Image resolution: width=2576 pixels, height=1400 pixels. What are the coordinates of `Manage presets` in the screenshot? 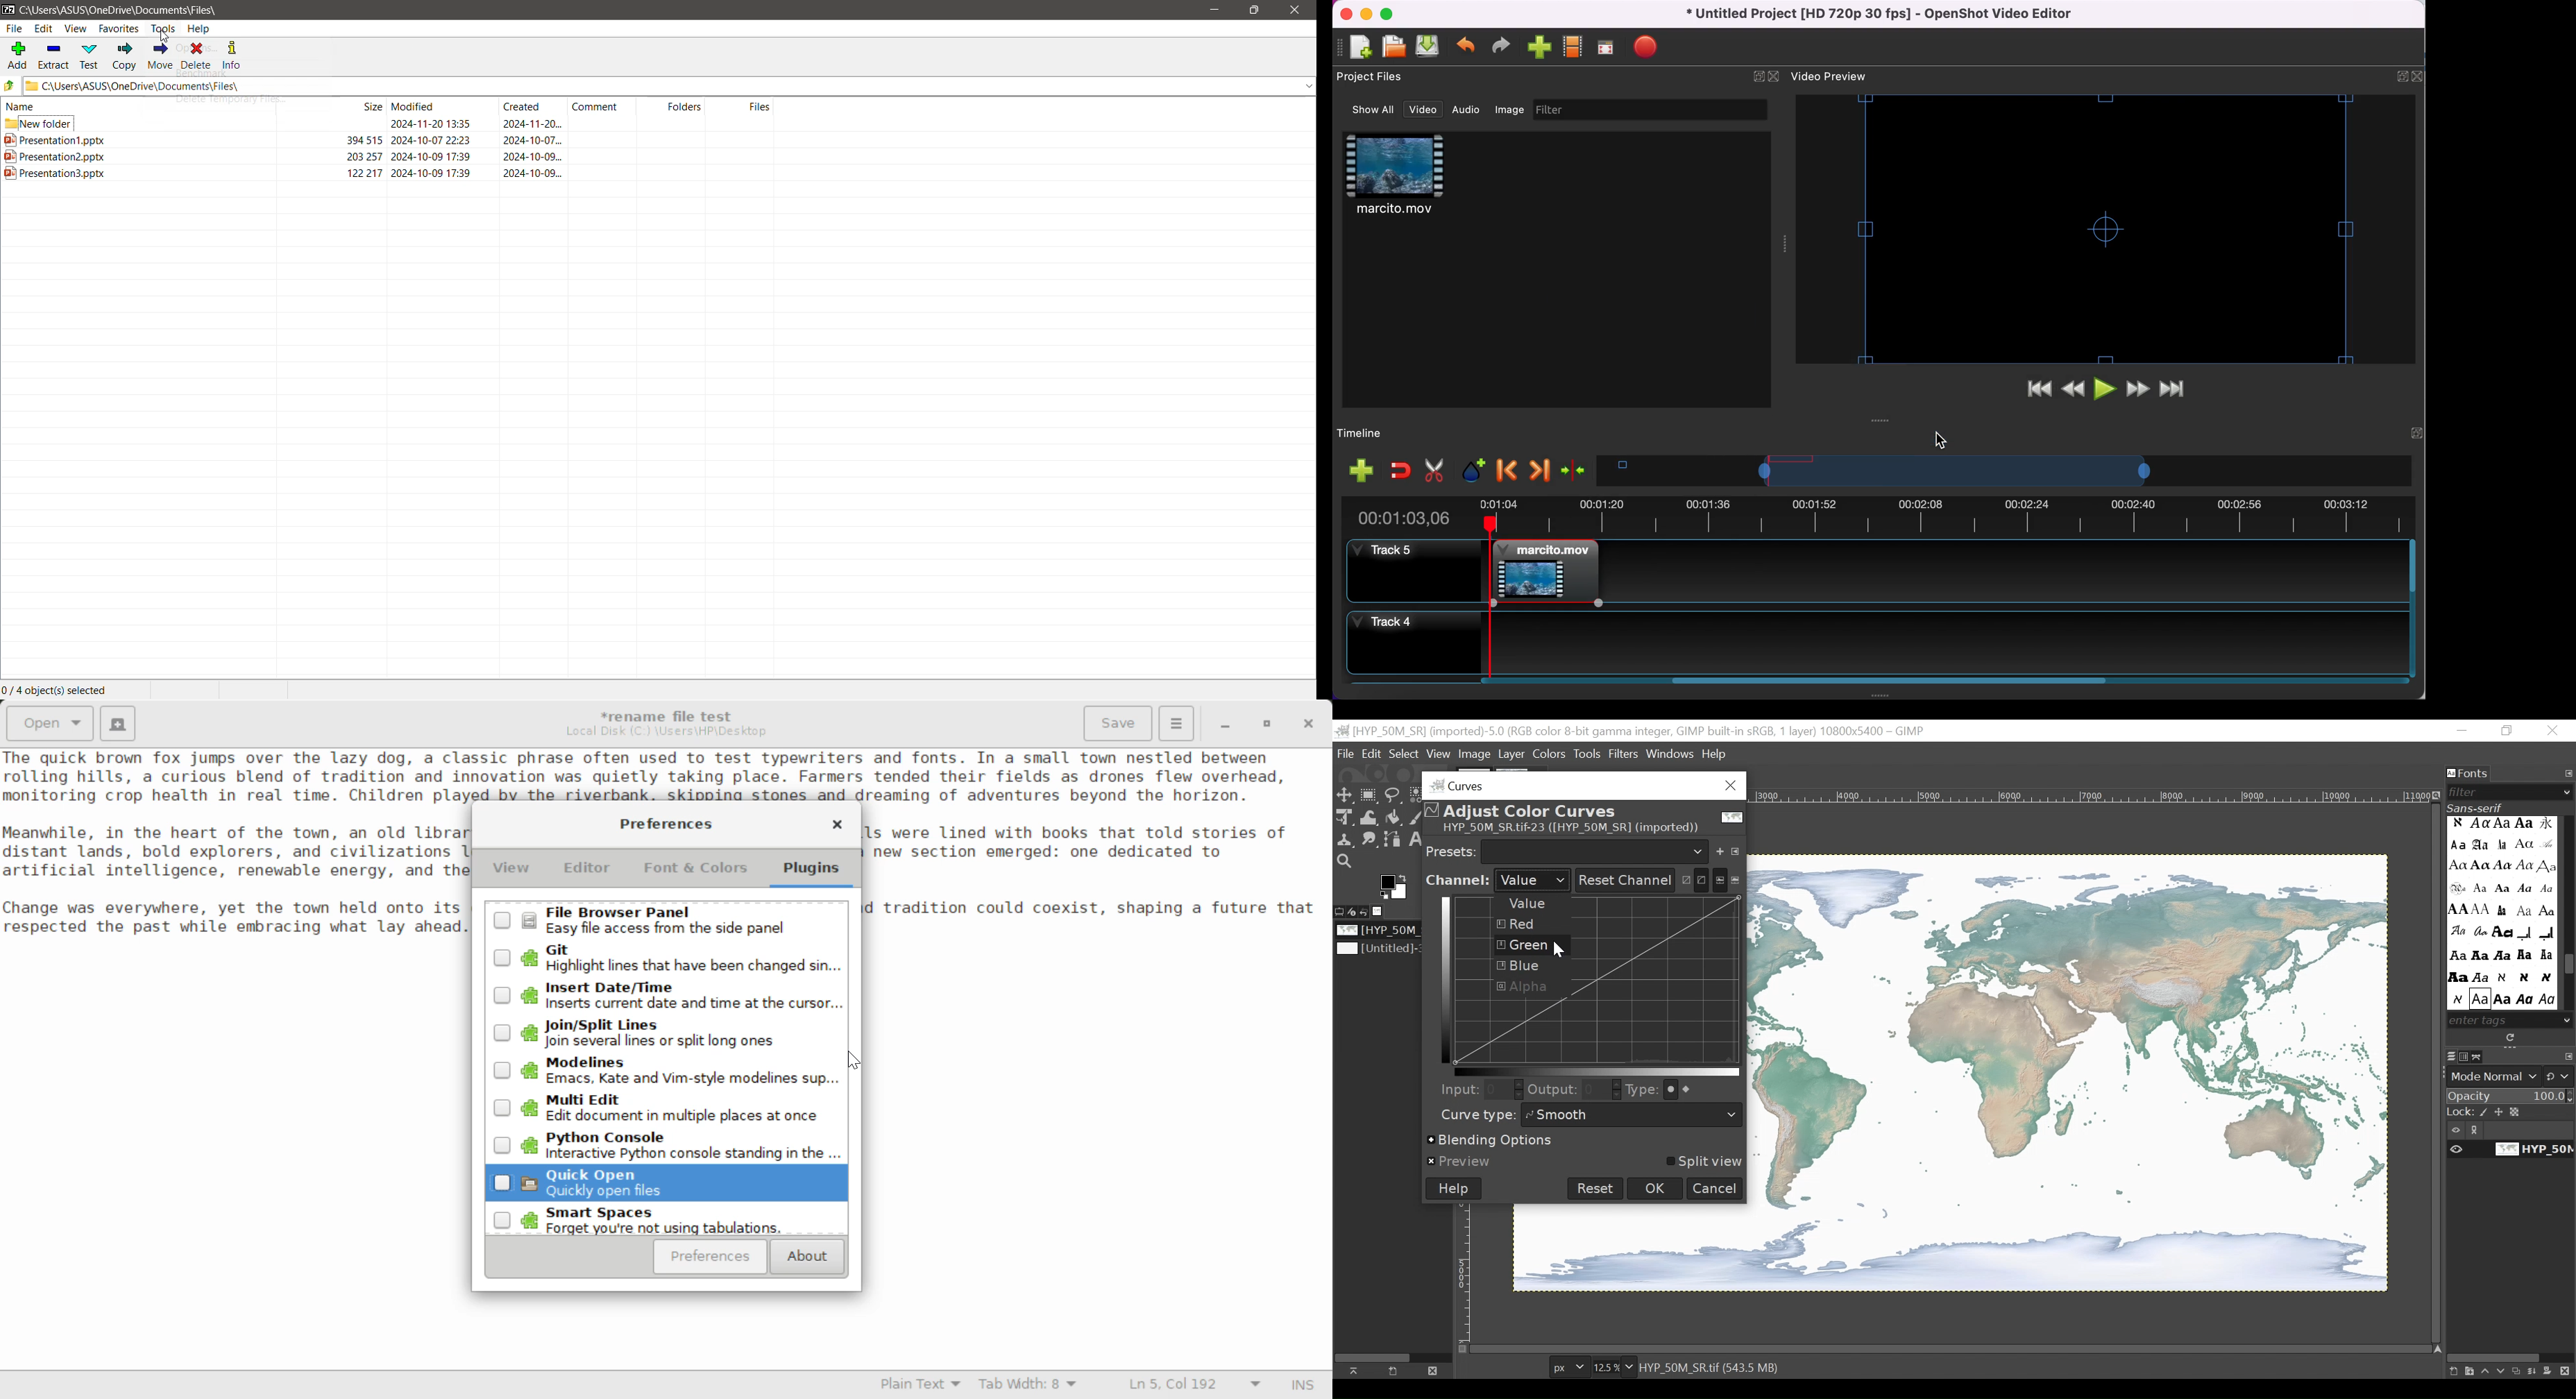 It's located at (1738, 849).